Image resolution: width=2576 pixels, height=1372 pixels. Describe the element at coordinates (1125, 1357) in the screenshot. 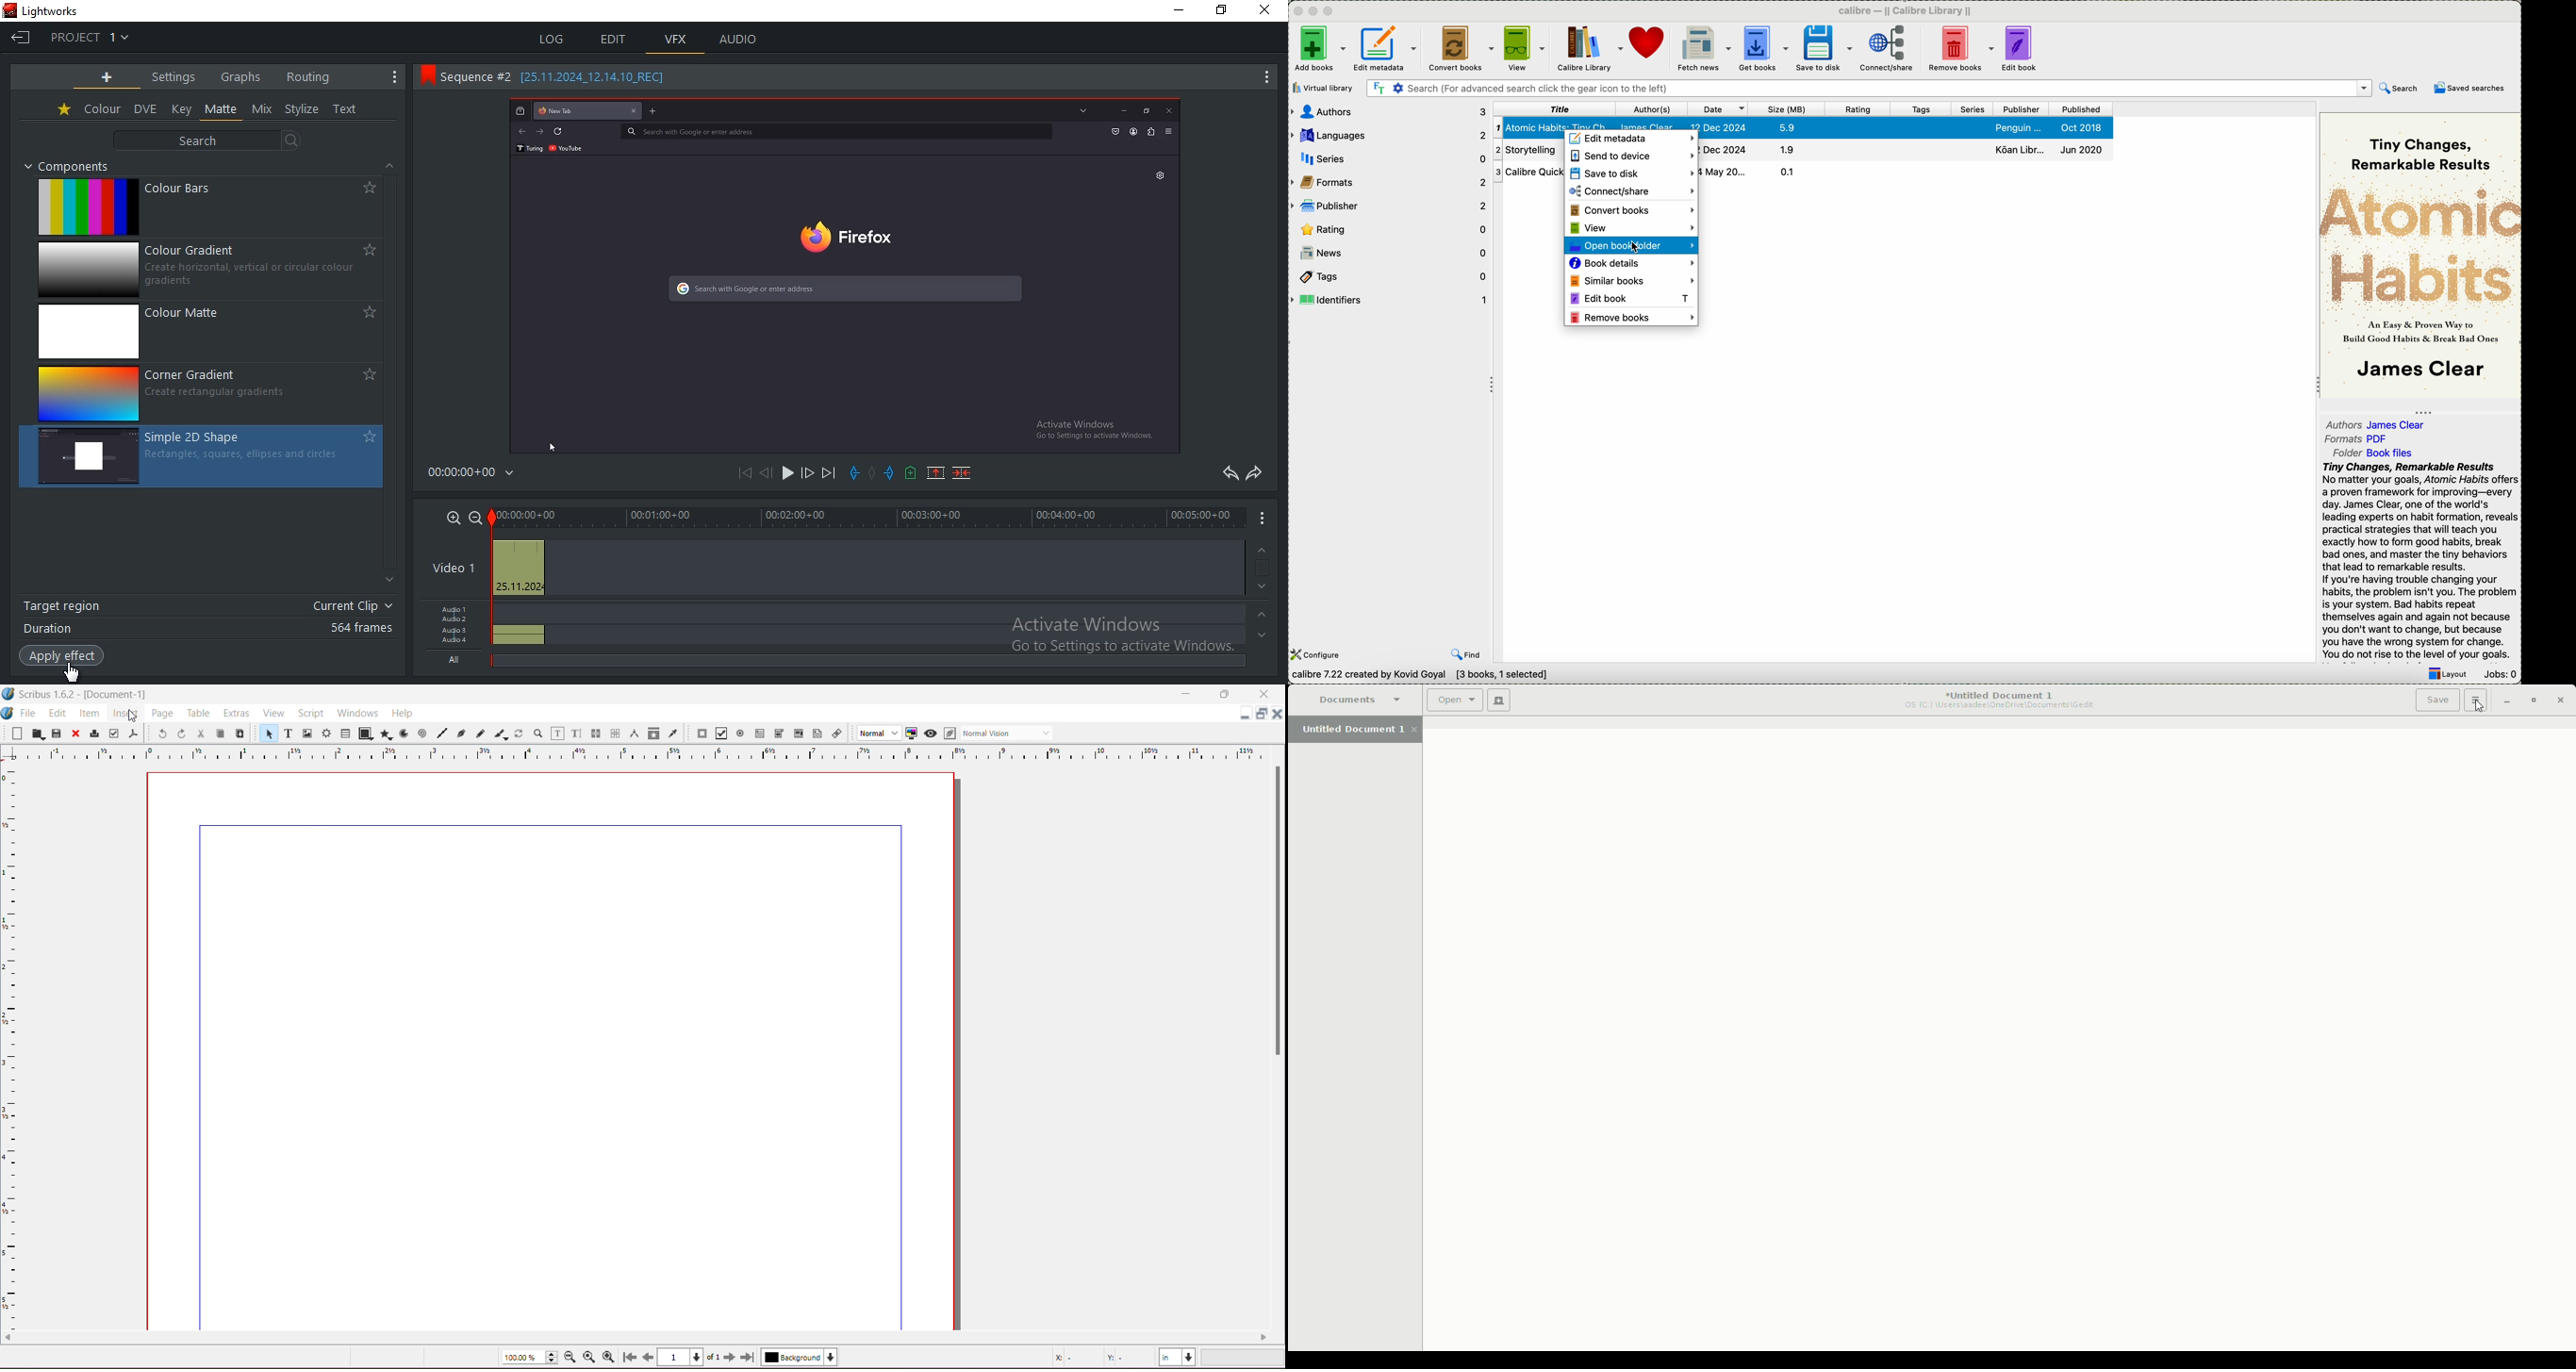

I see `Cursor Coordinate - Y ` at that location.